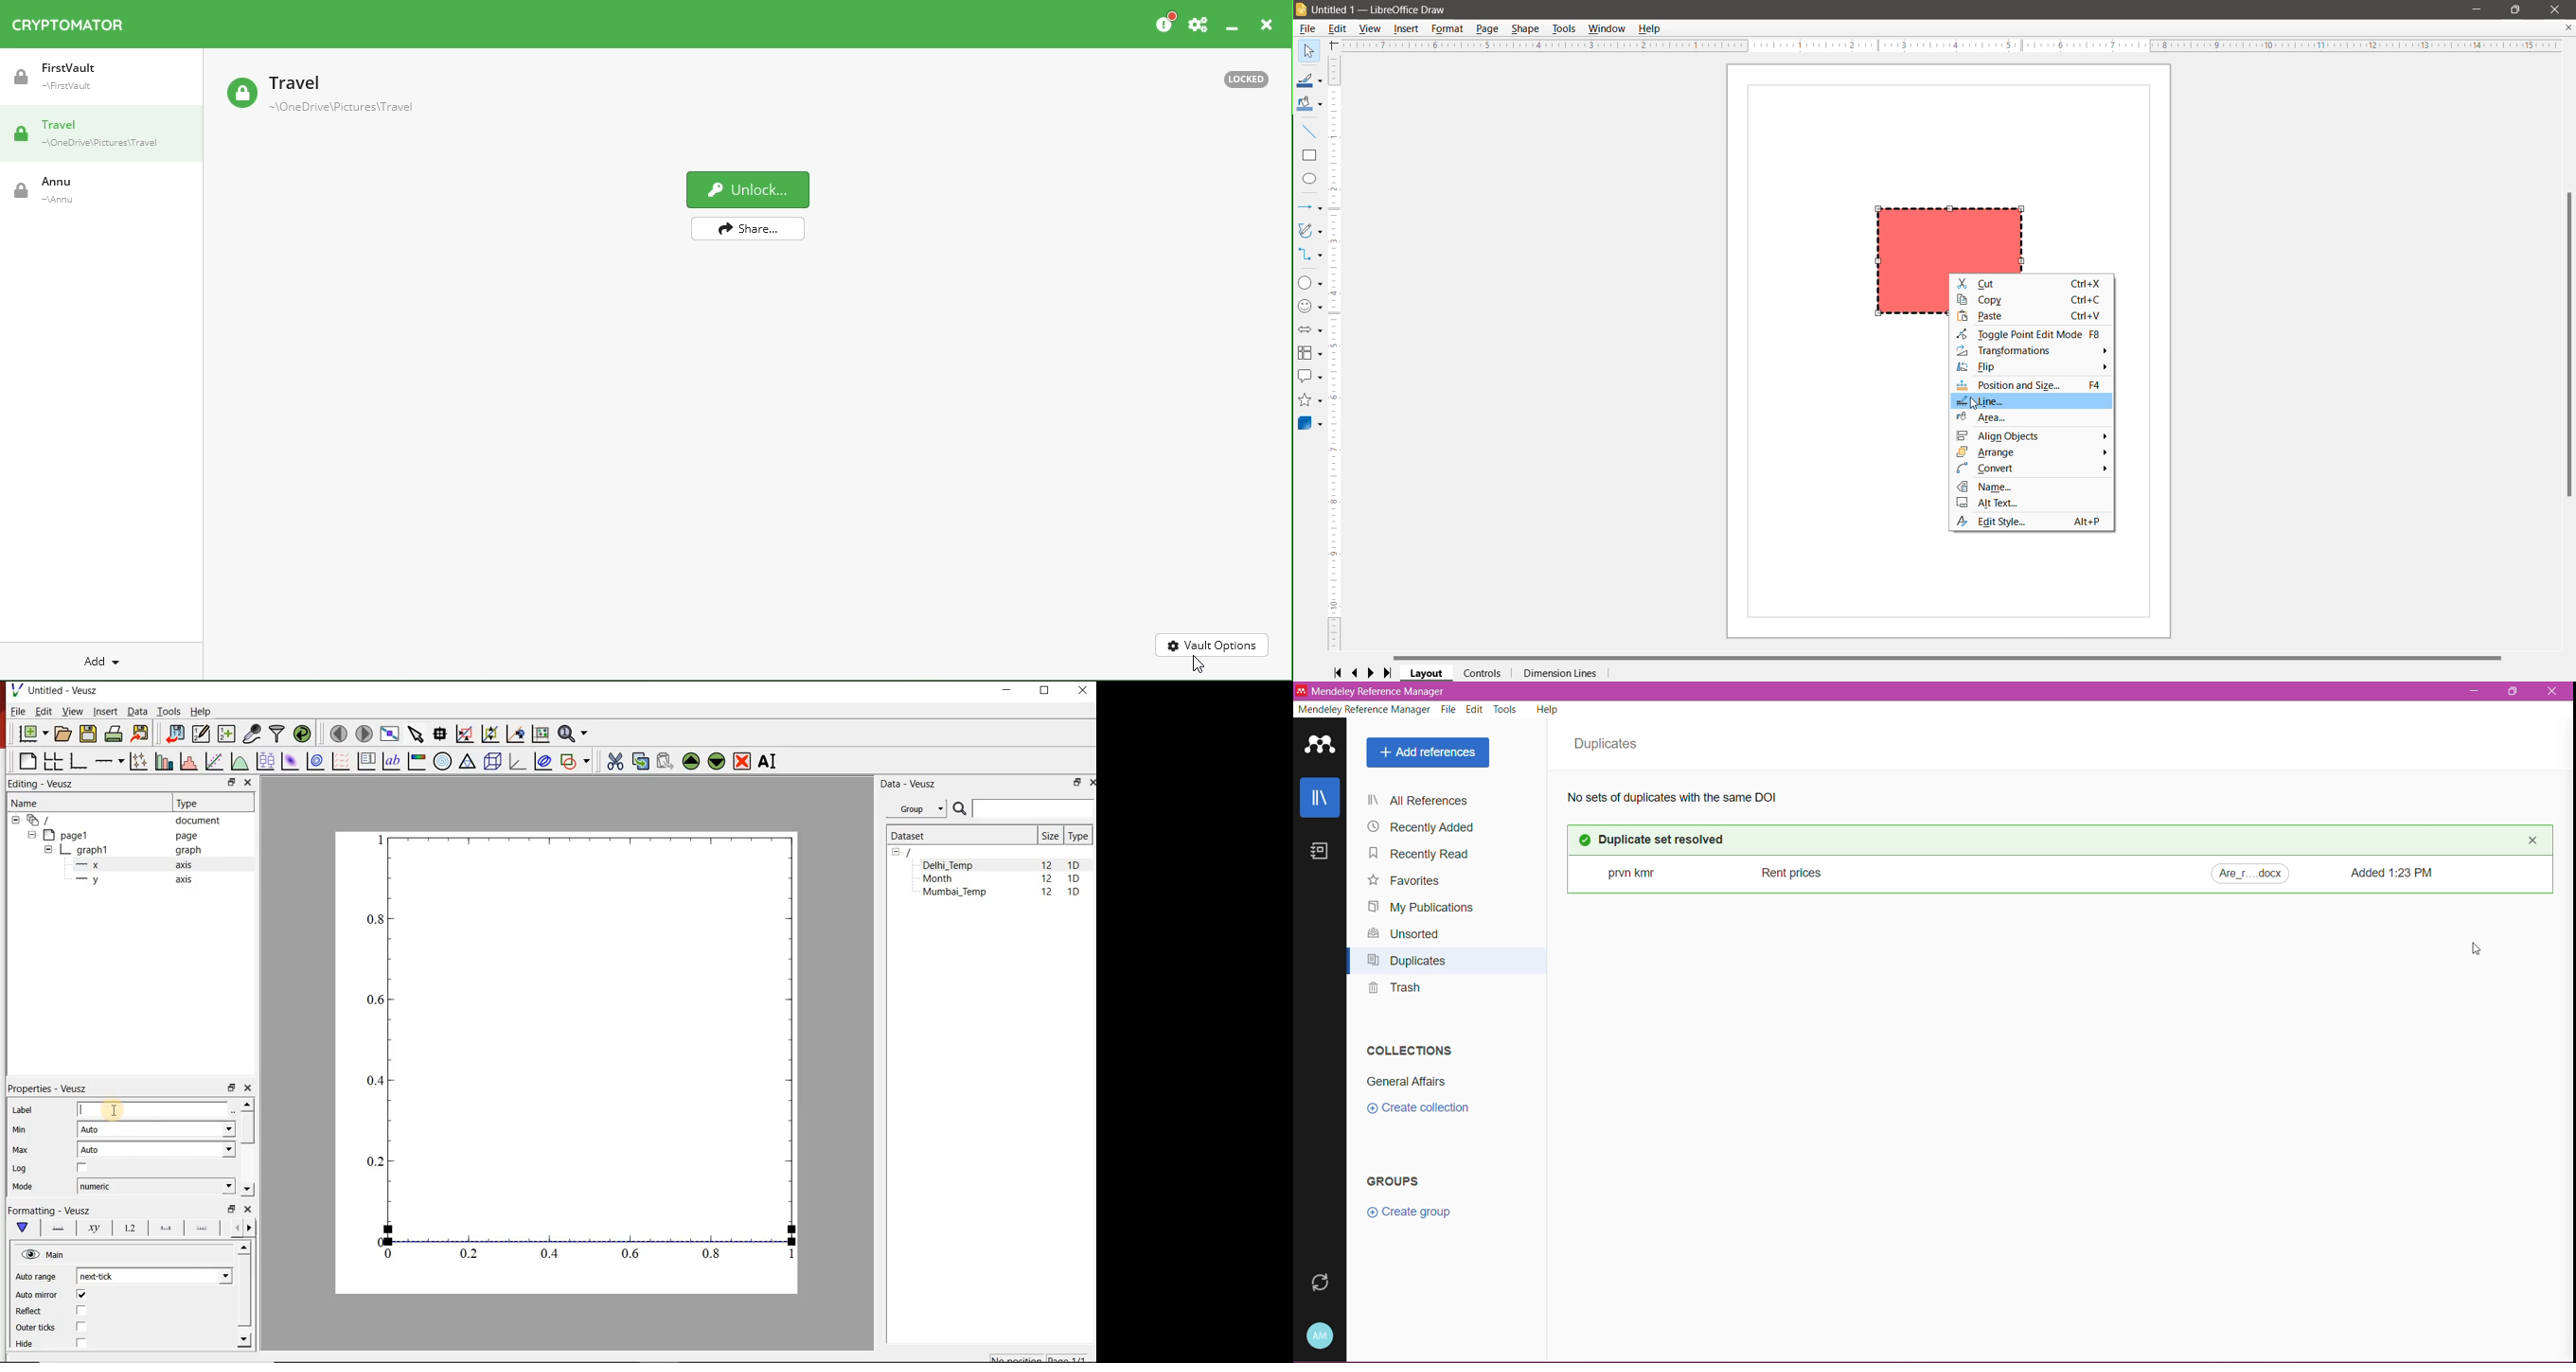  What do you see at coordinates (1986, 469) in the screenshot?
I see `Convert` at bounding box center [1986, 469].